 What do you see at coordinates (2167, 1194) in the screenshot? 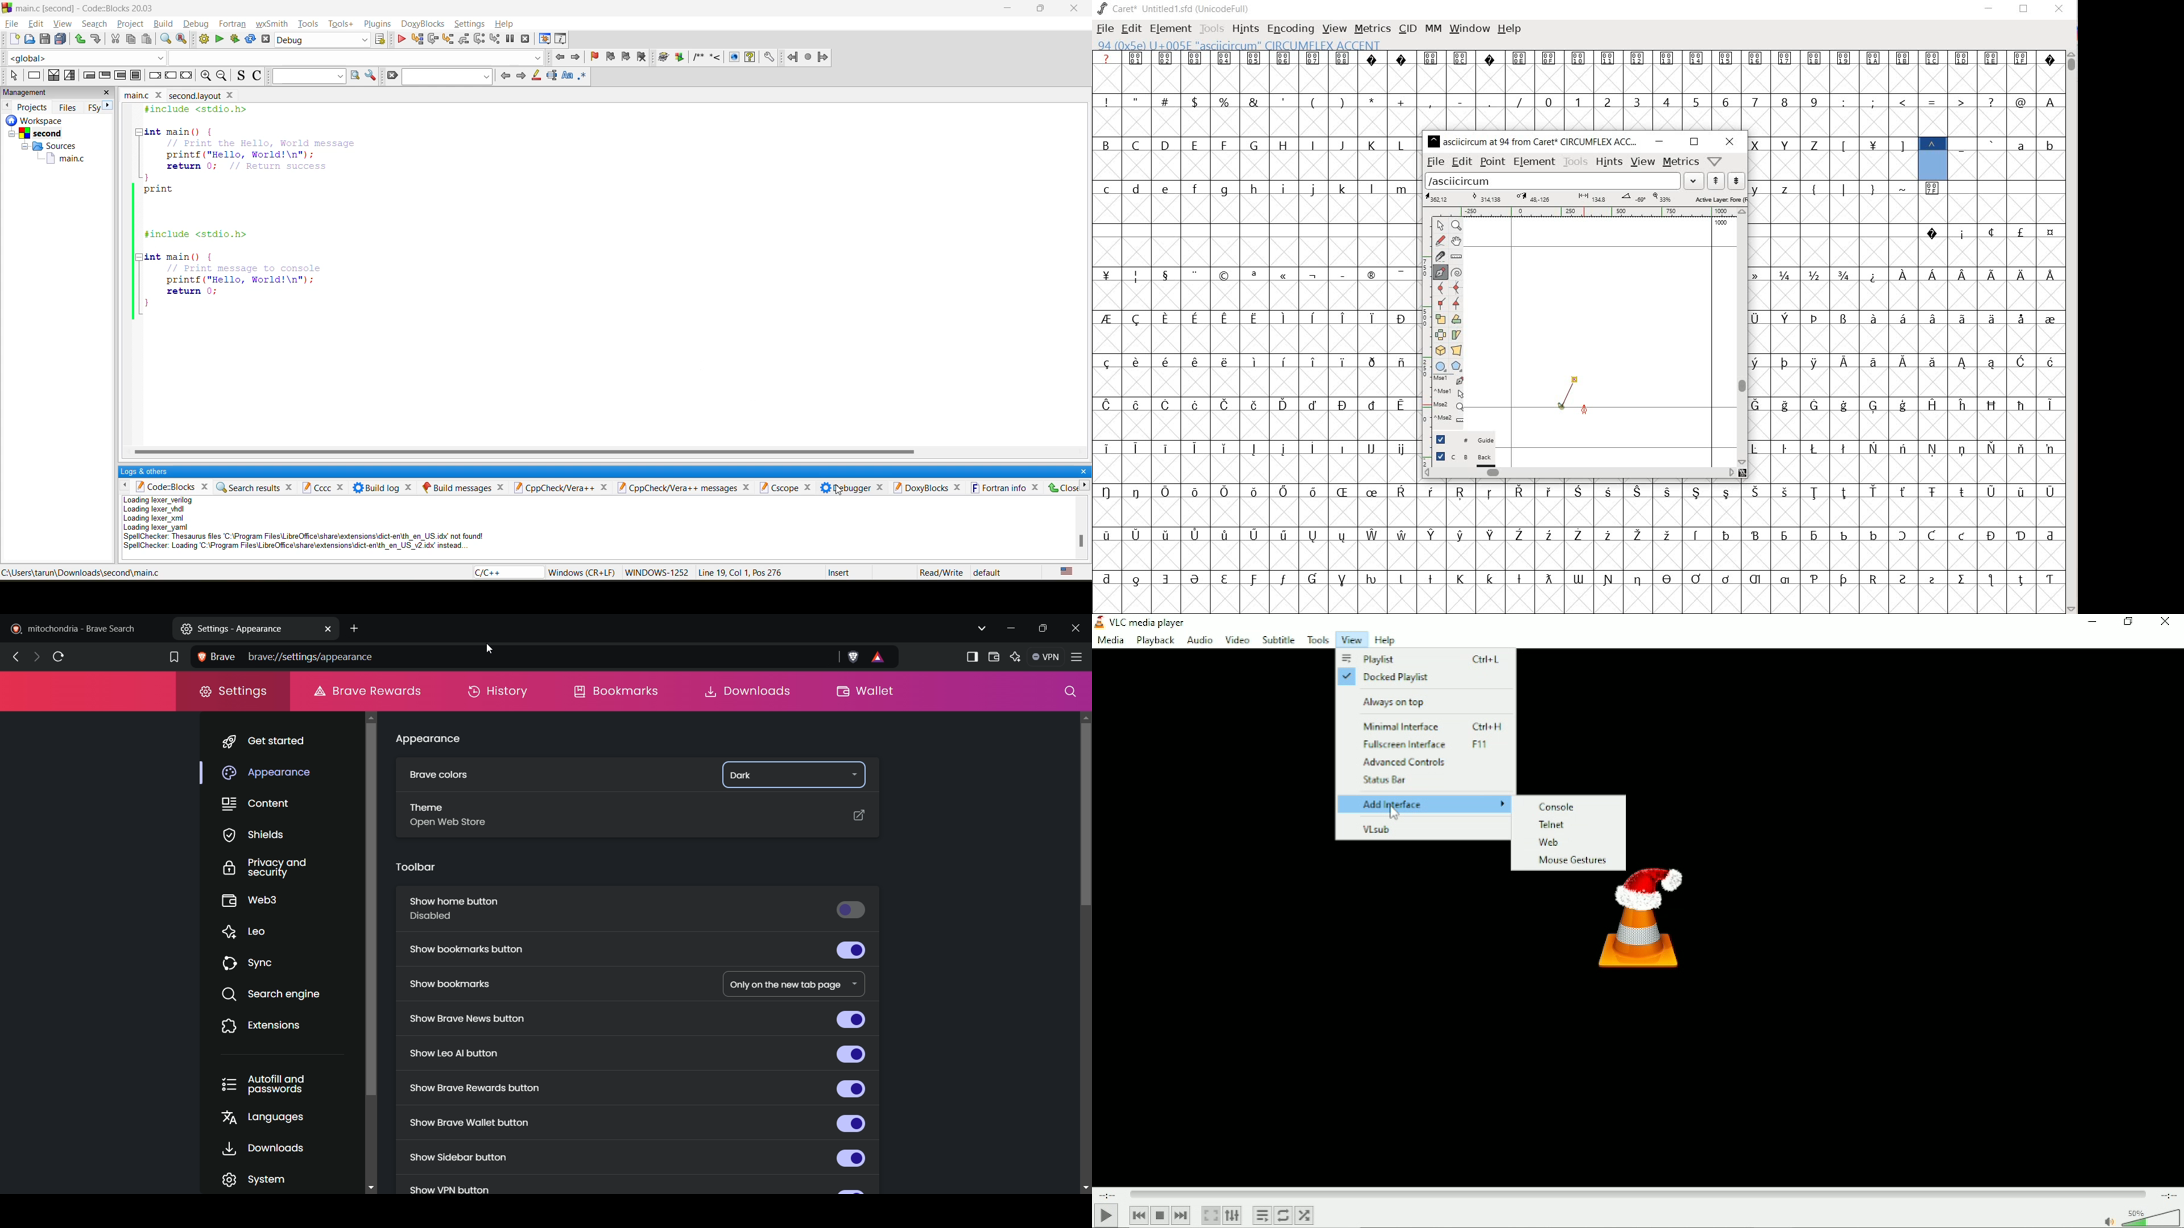
I see `Total duration` at bounding box center [2167, 1194].